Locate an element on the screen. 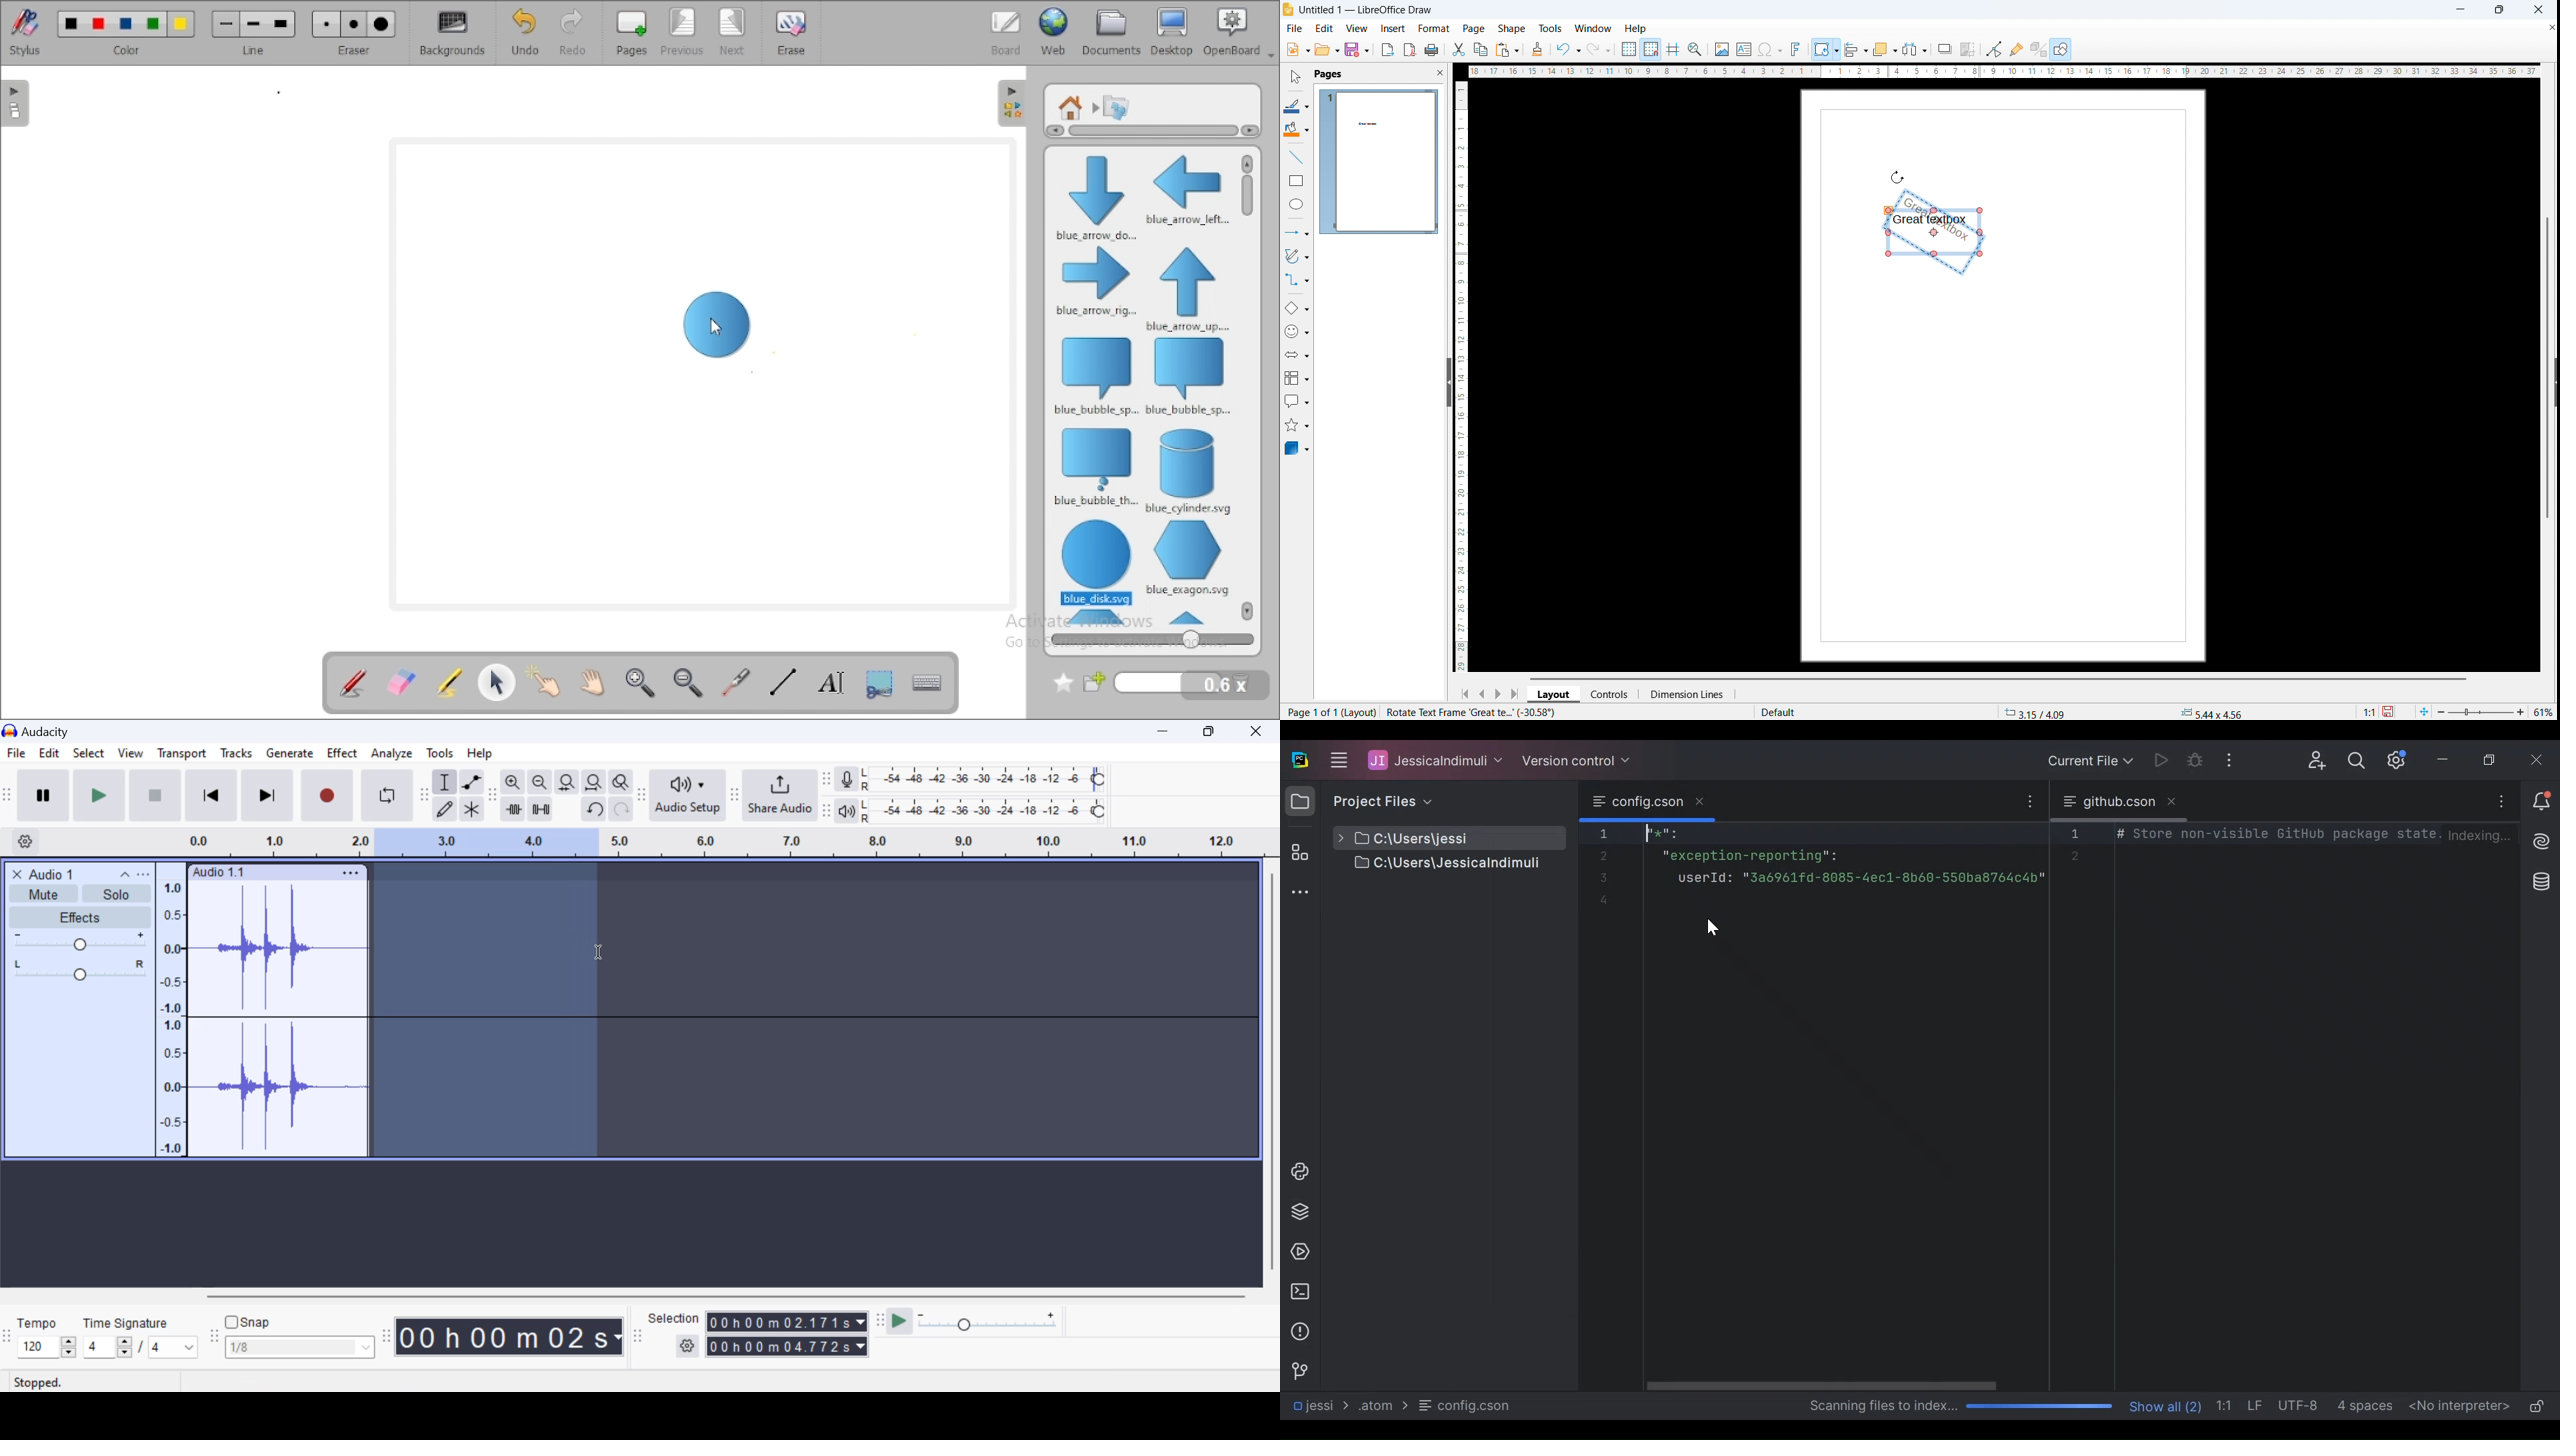  insert textbox is located at coordinates (1744, 49).